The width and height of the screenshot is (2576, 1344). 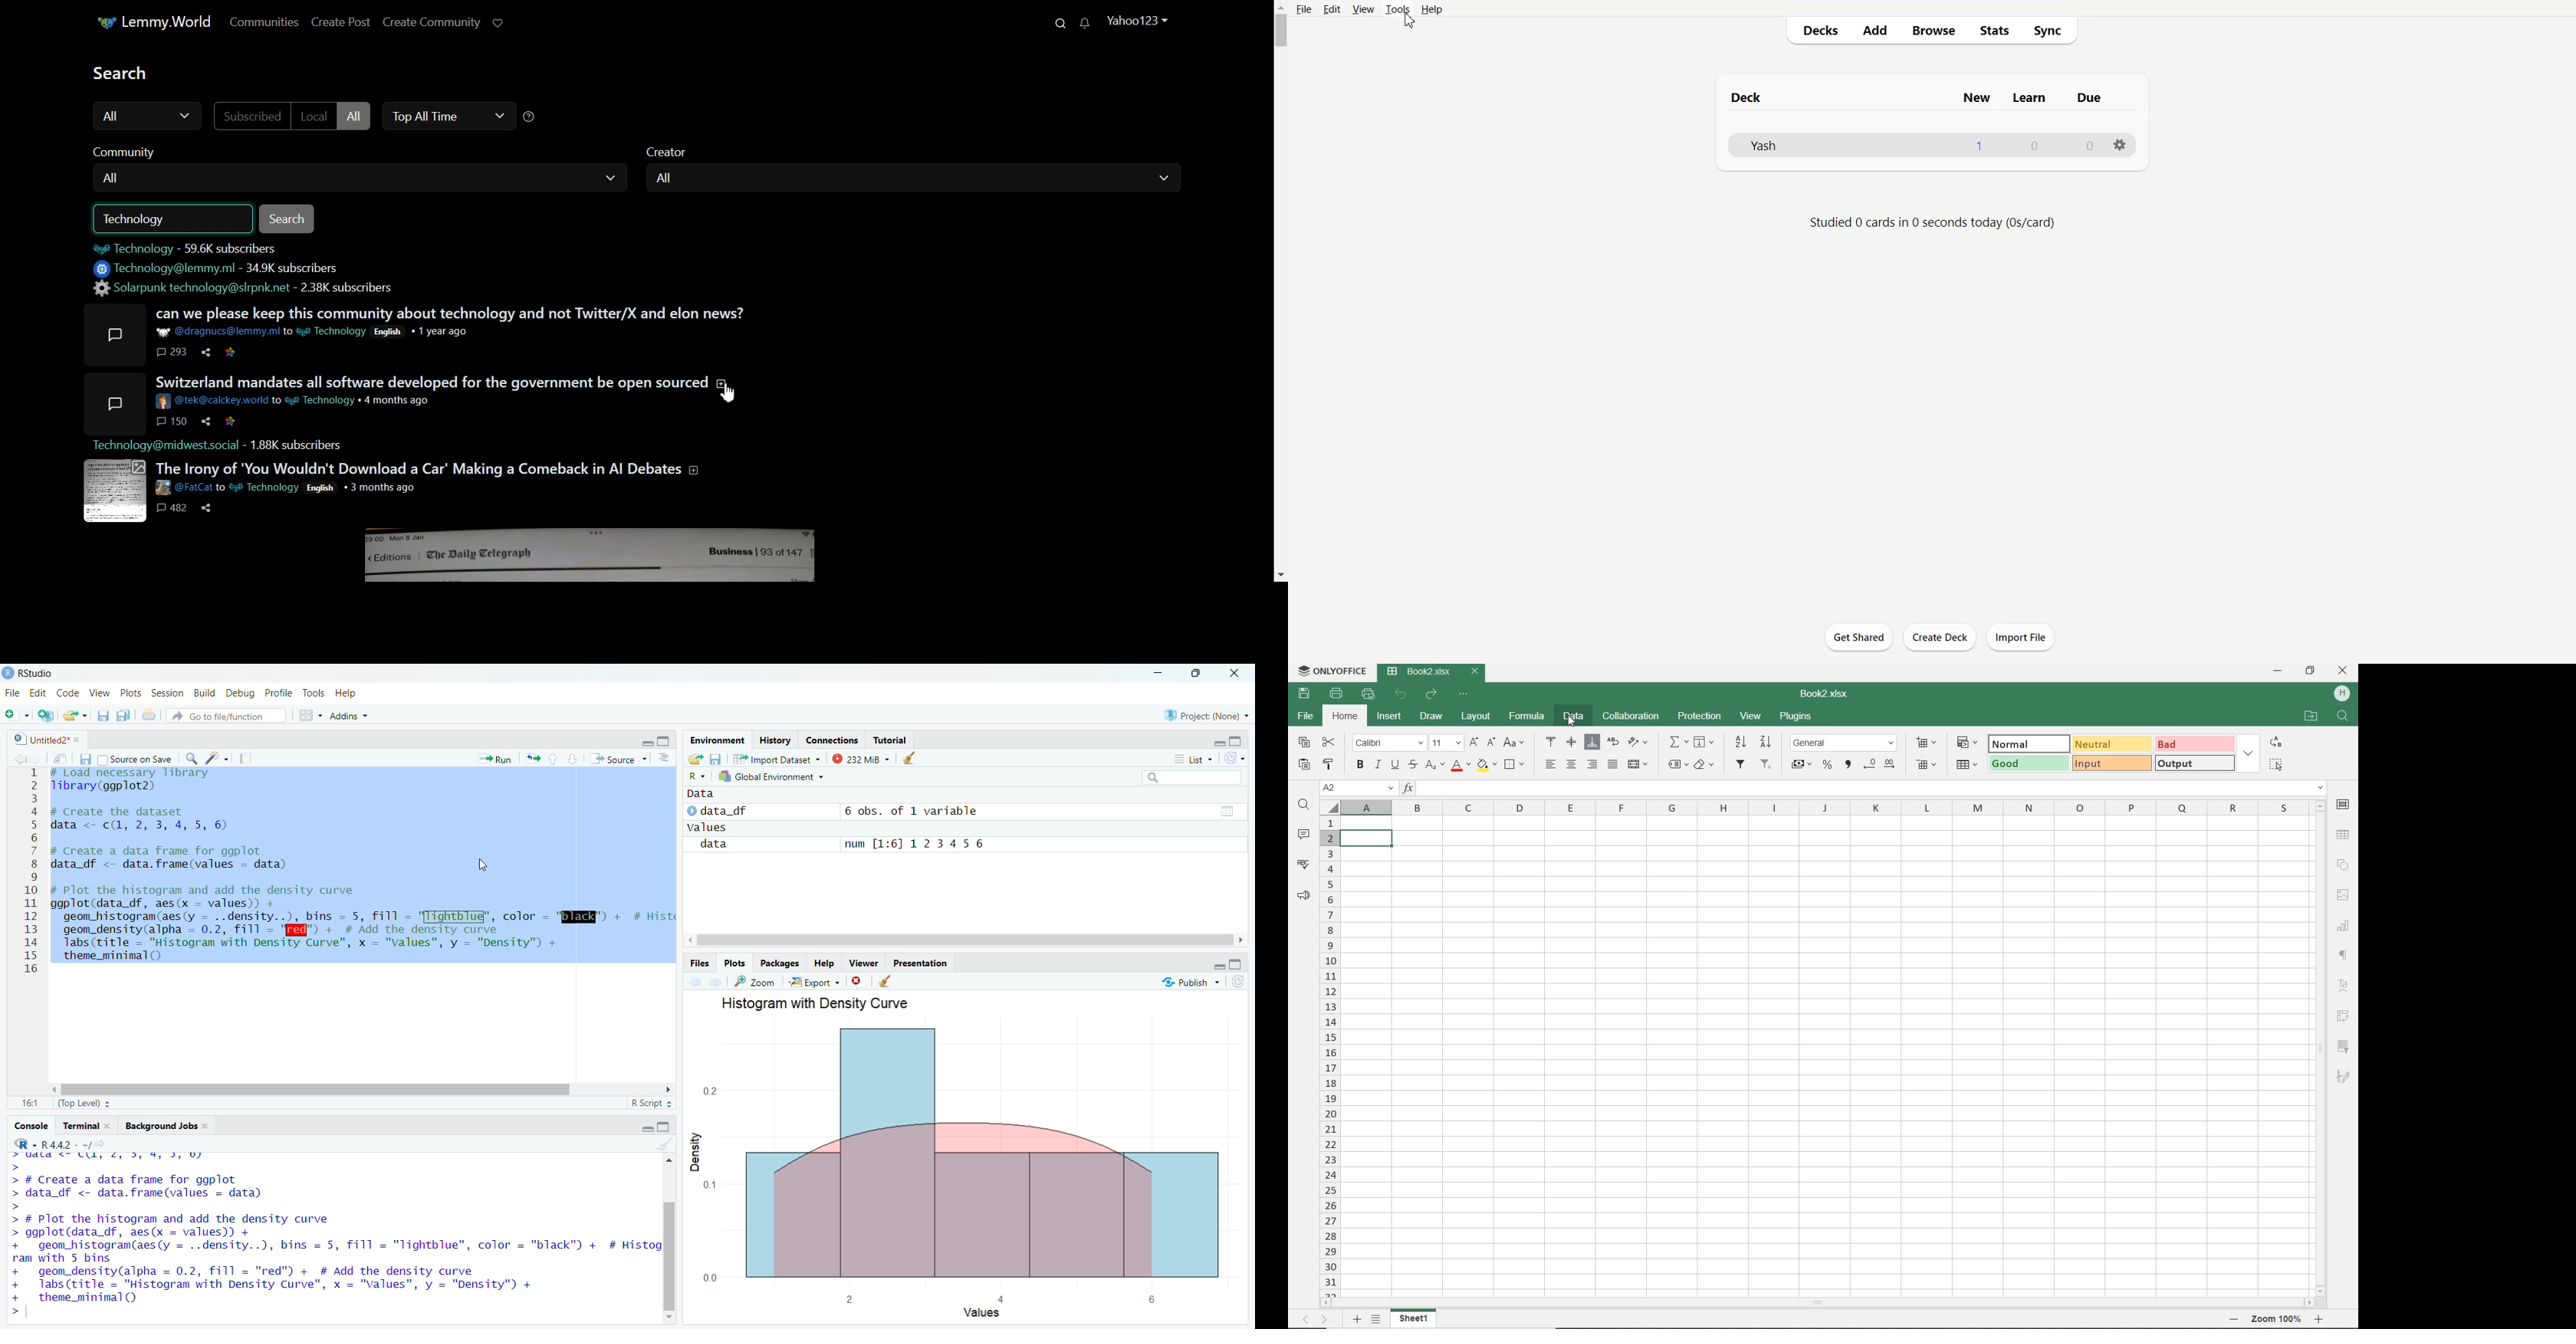 I want to click on previous plot, so click(x=696, y=981).